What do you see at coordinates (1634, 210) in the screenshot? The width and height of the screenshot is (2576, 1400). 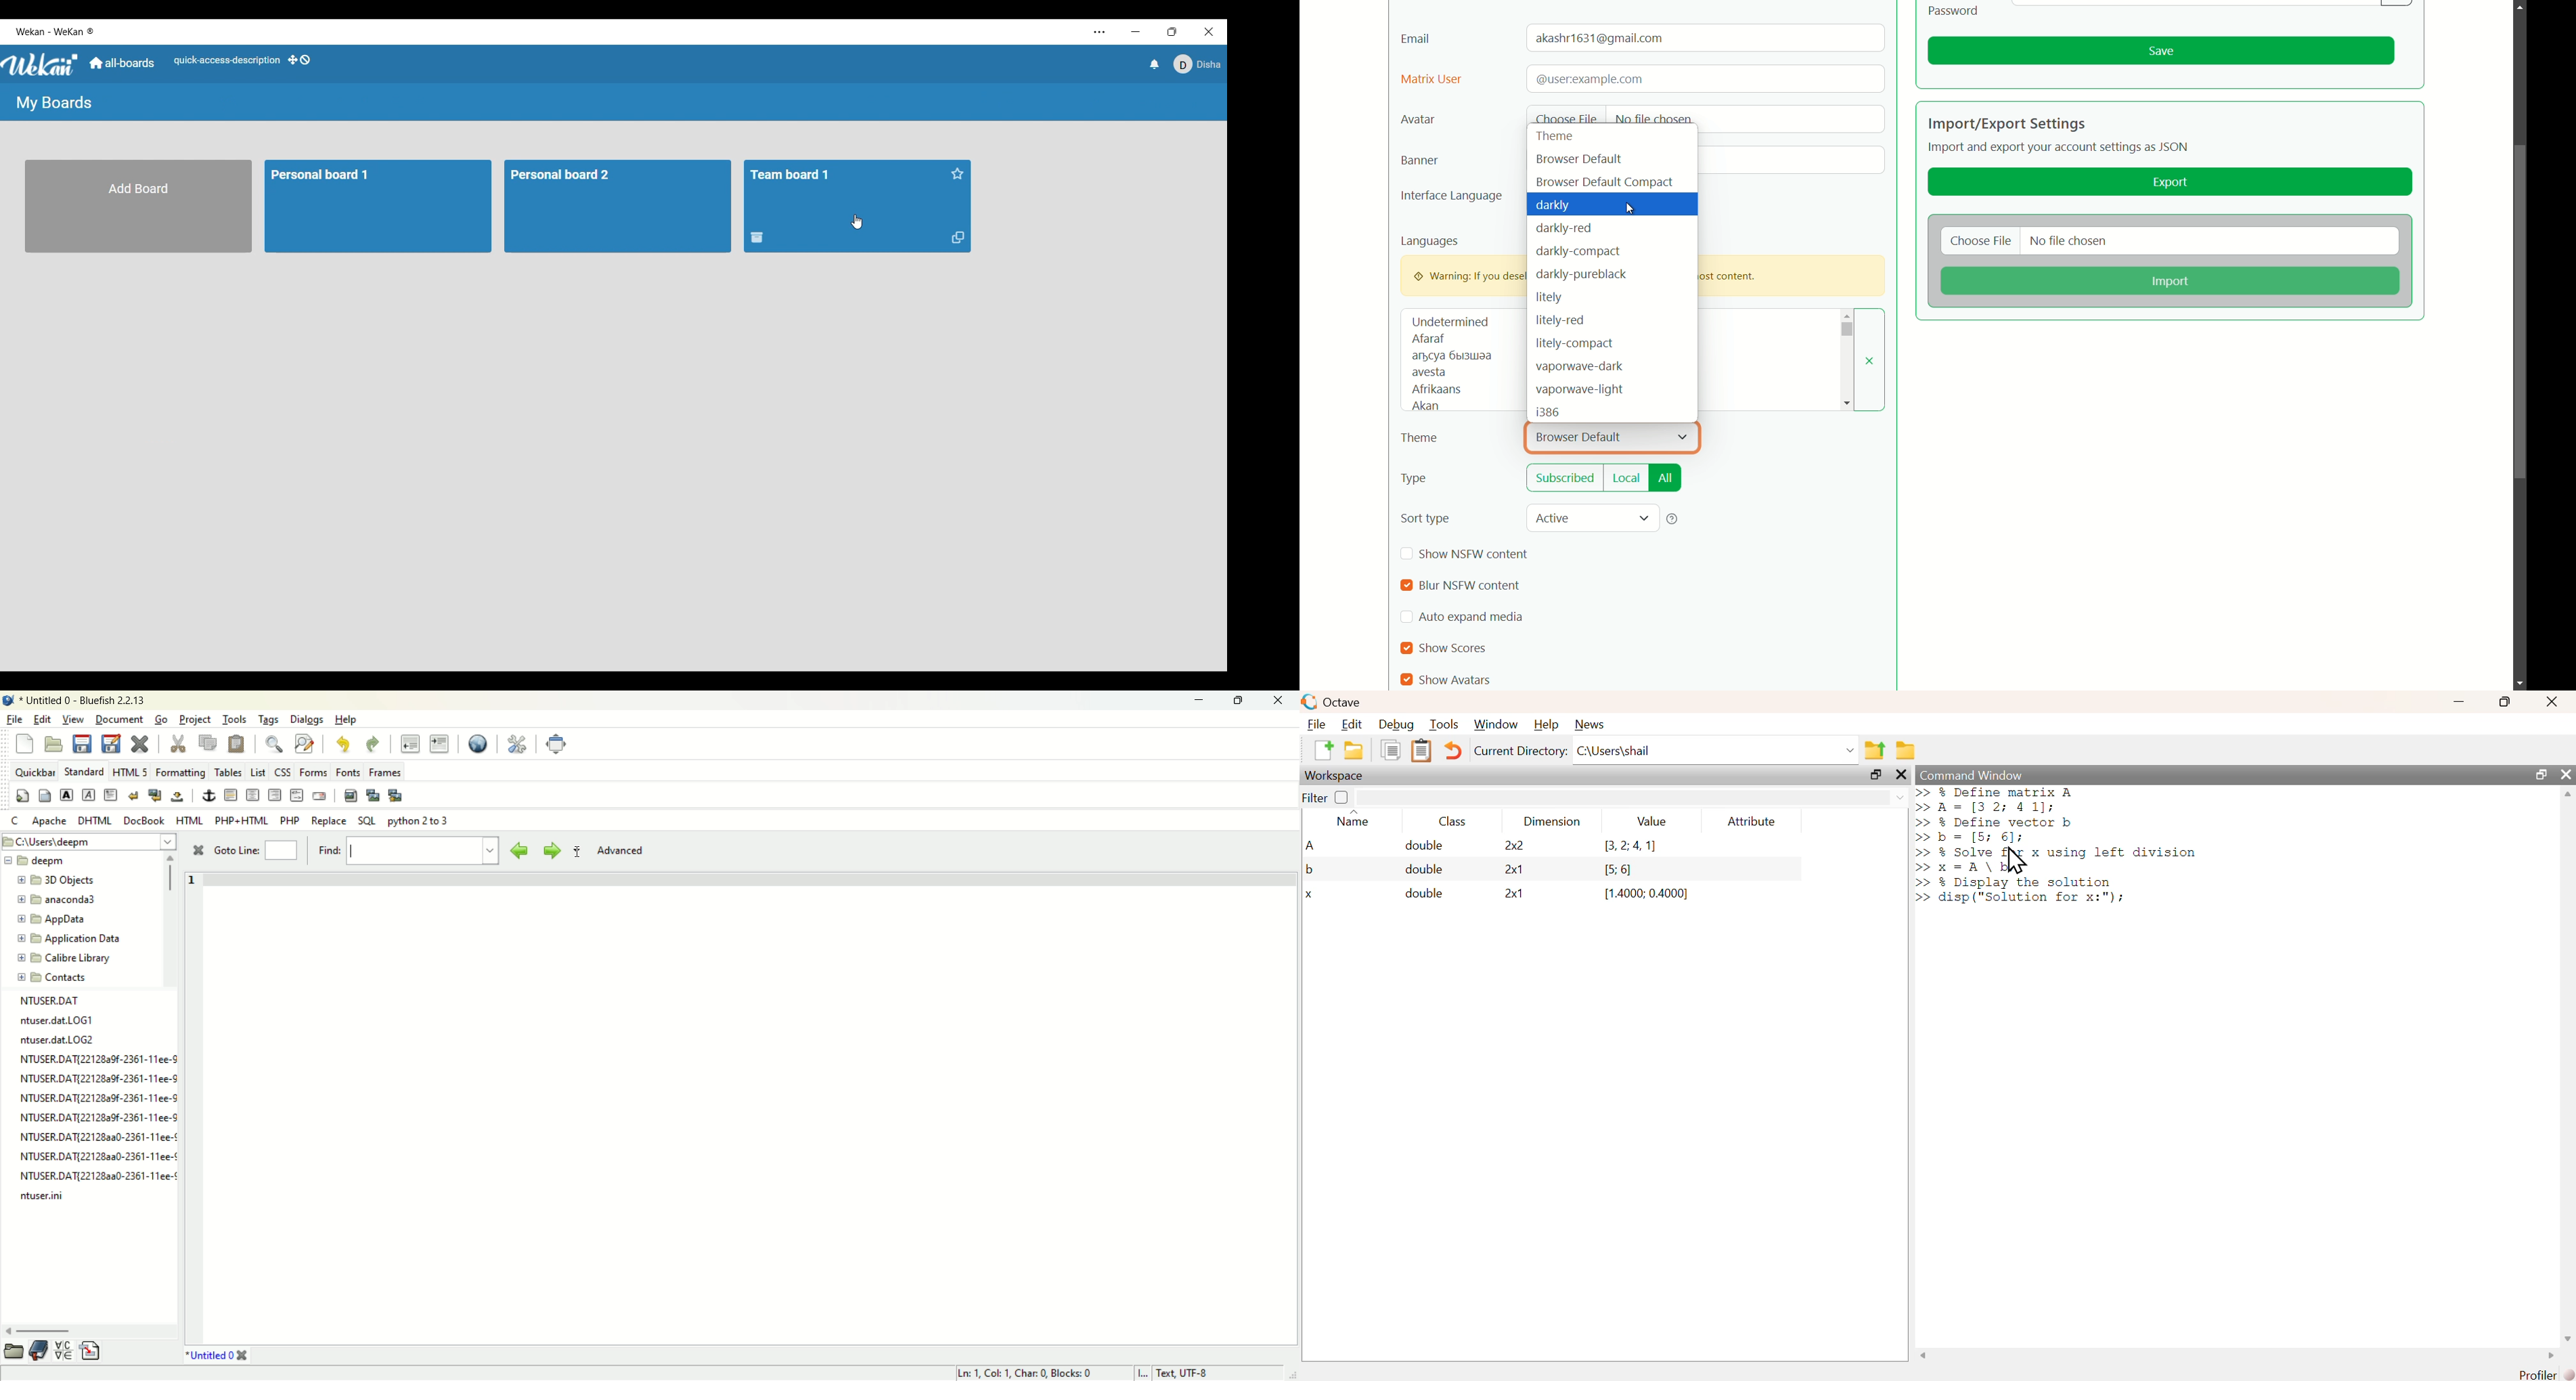 I see `cursor` at bounding box center [1634, 210].